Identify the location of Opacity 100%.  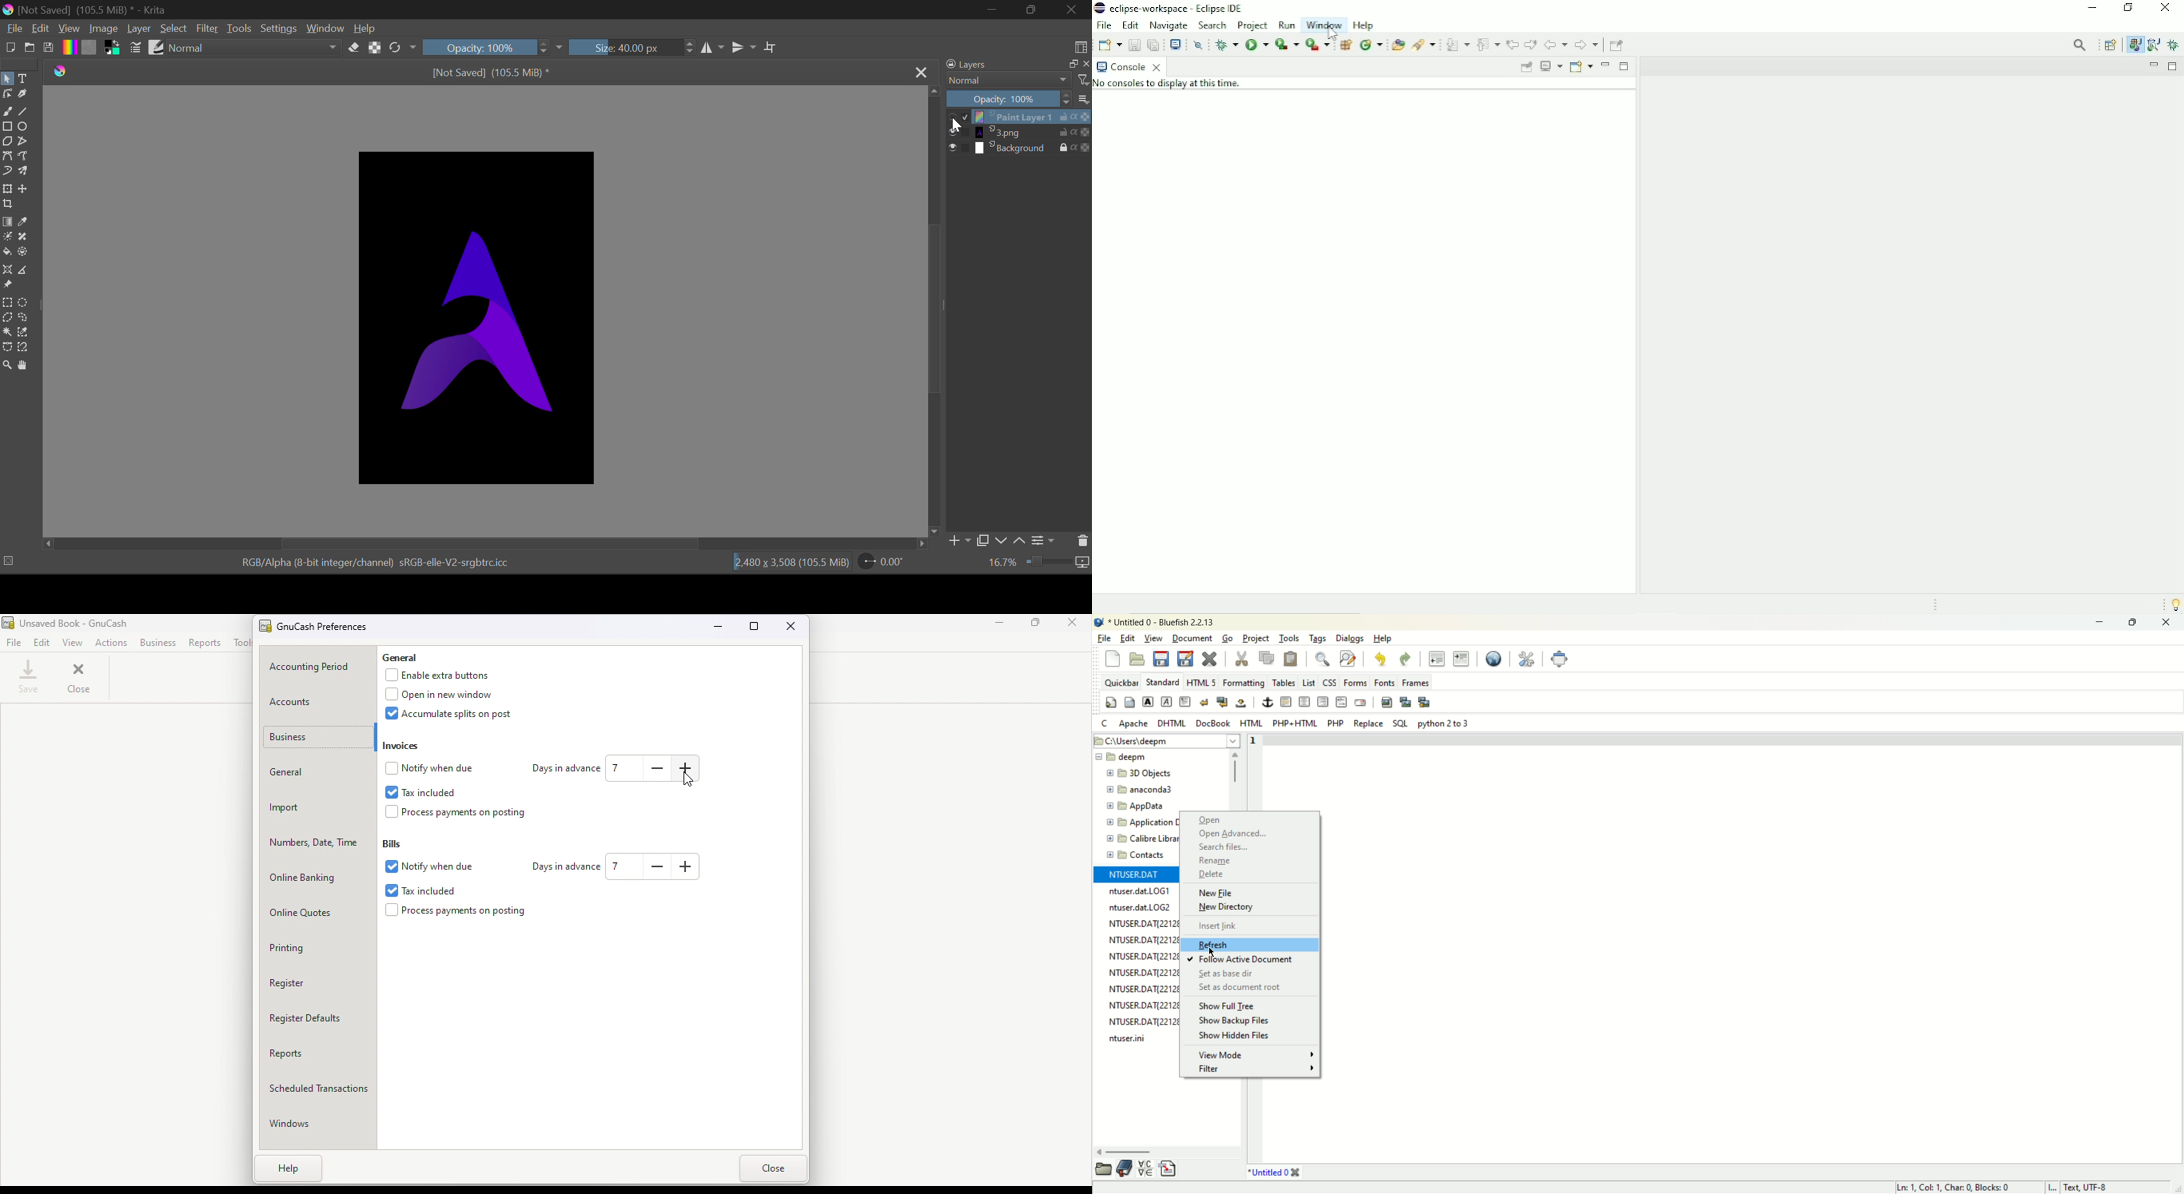
(1002, 99).